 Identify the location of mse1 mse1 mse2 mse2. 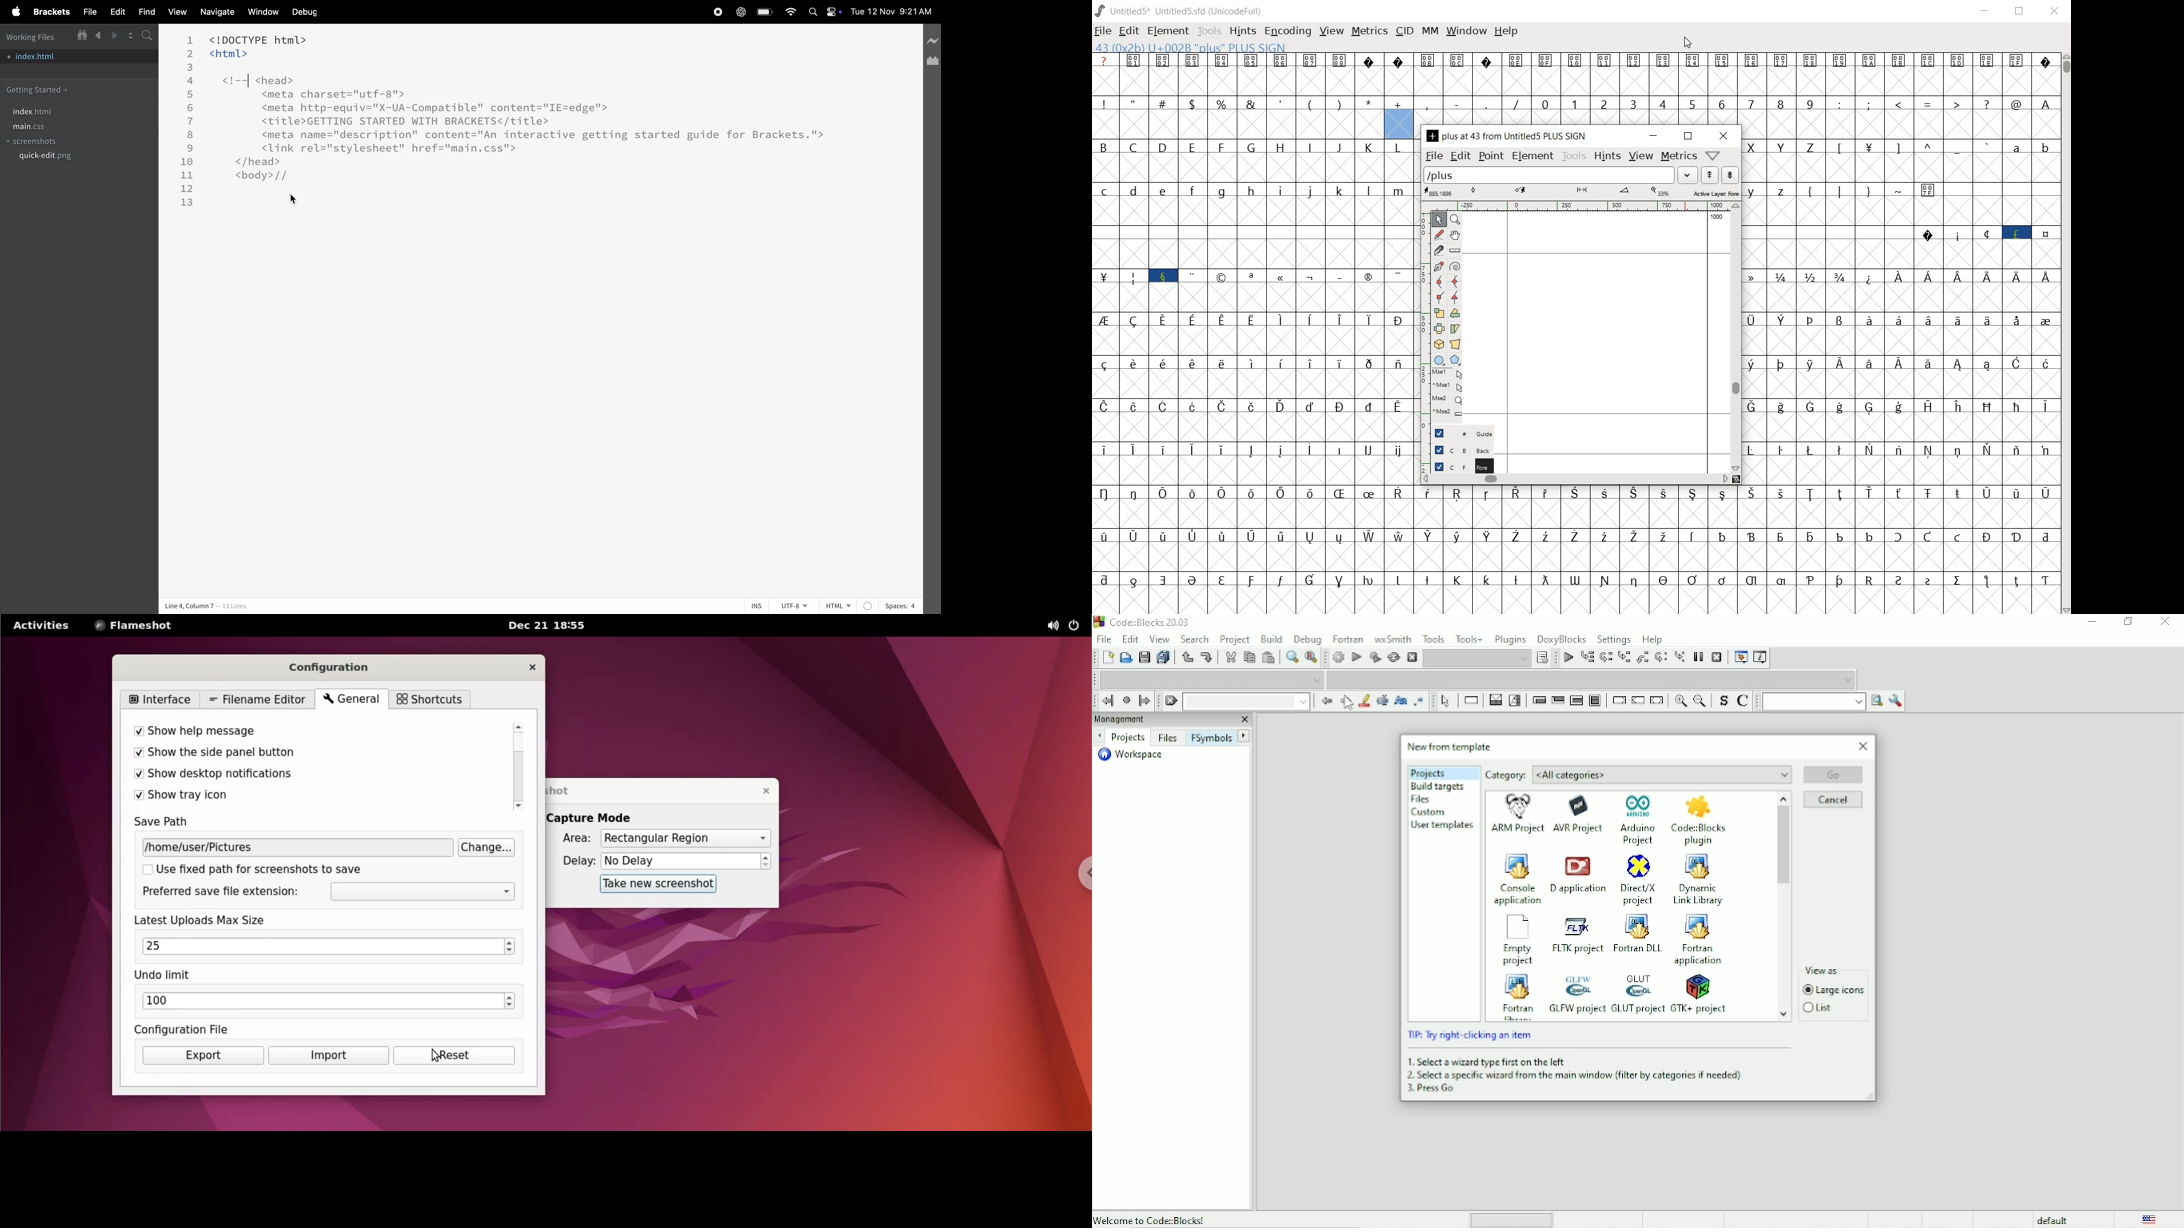
(1446, 392).